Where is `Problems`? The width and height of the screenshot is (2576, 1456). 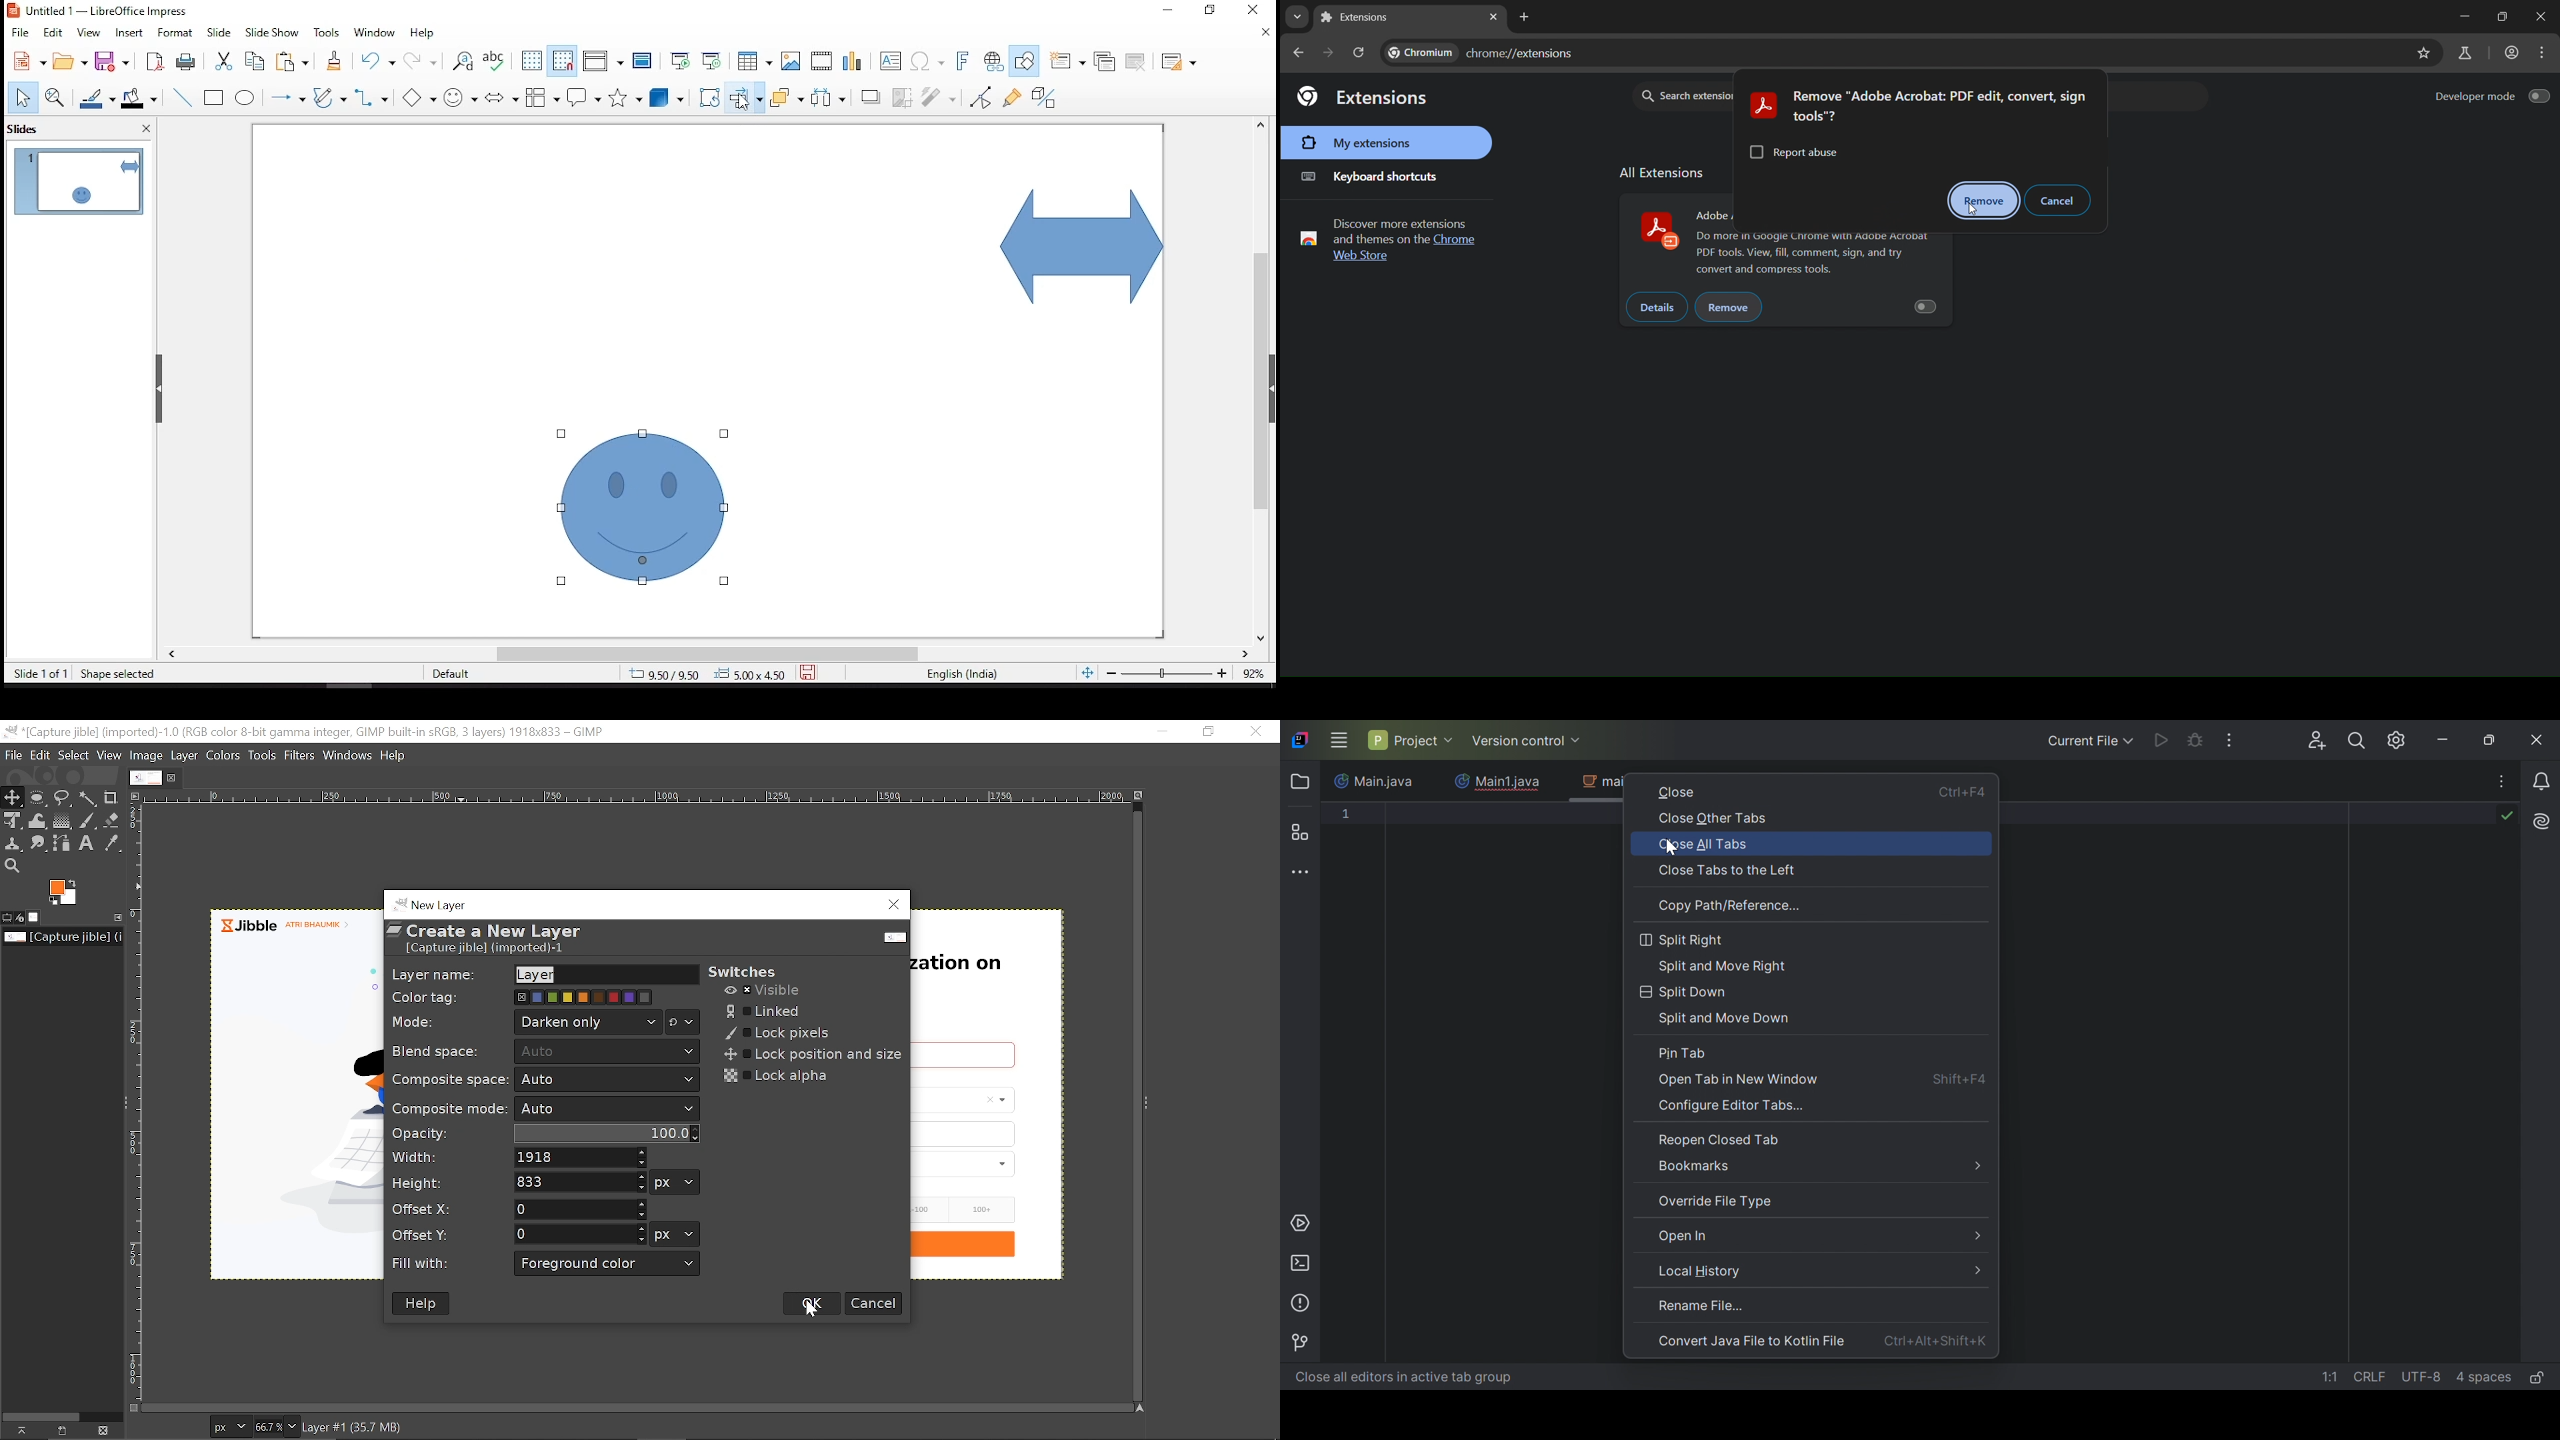 Problems is located at coordinates (1304, 1305).